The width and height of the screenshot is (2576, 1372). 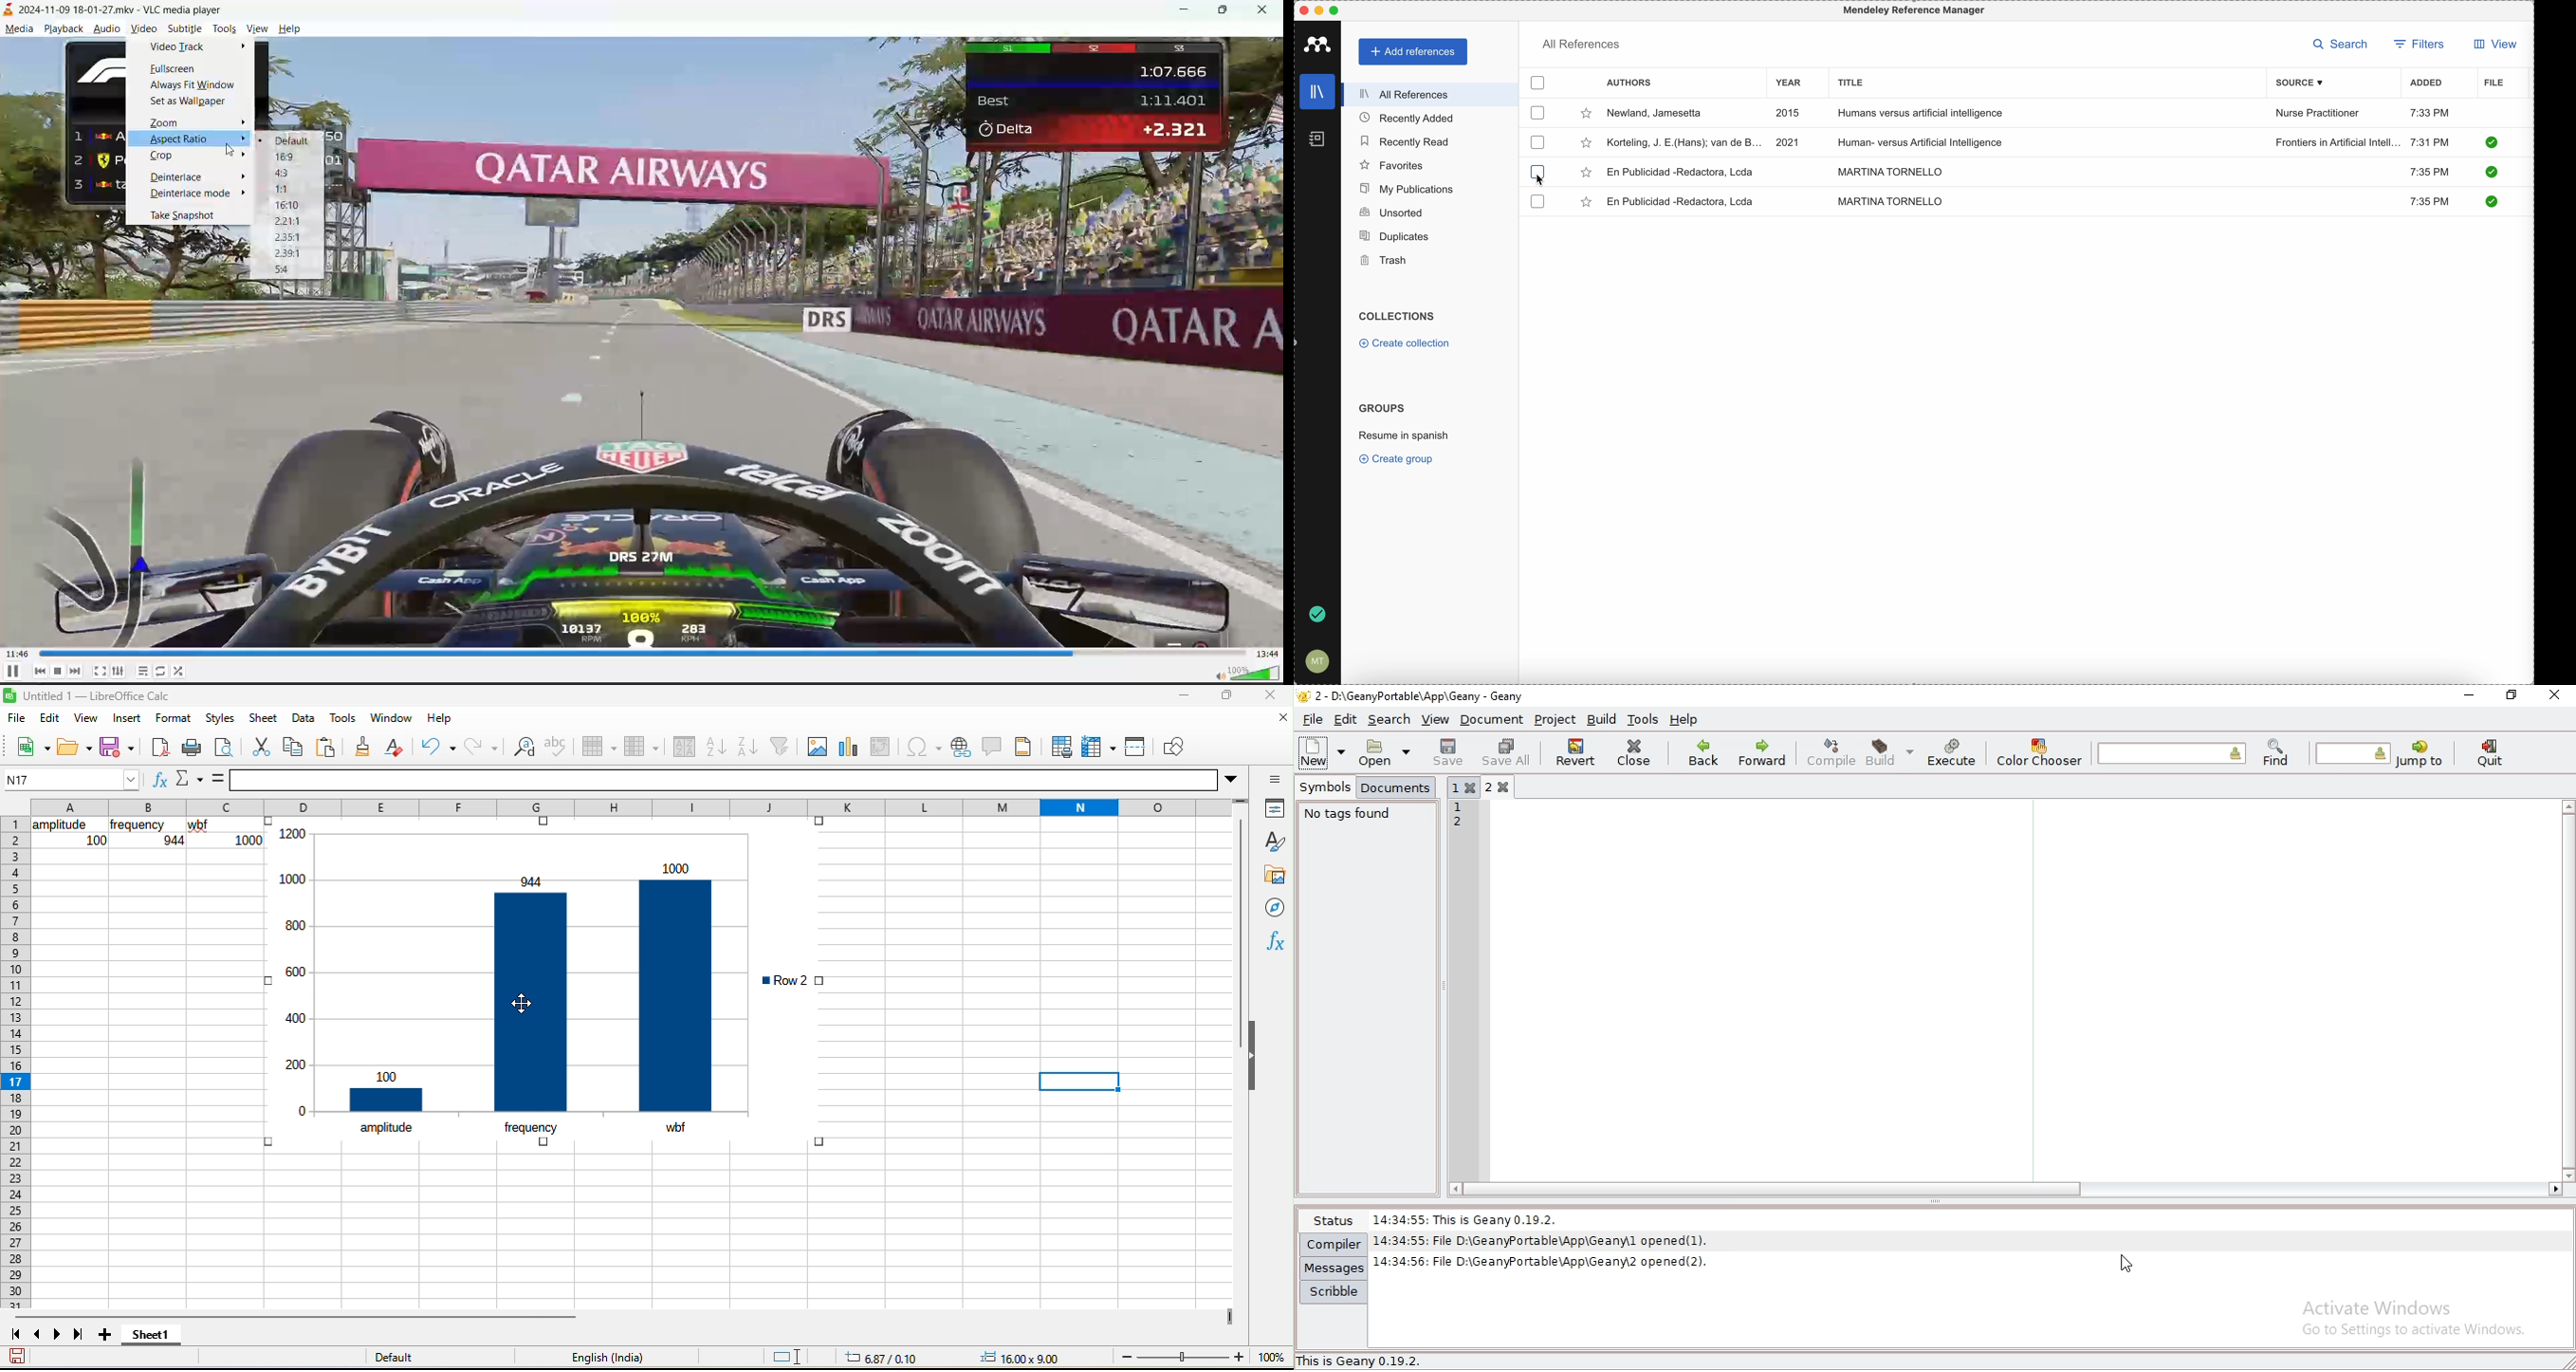 I want to click on print, so click(x=197, y=749).